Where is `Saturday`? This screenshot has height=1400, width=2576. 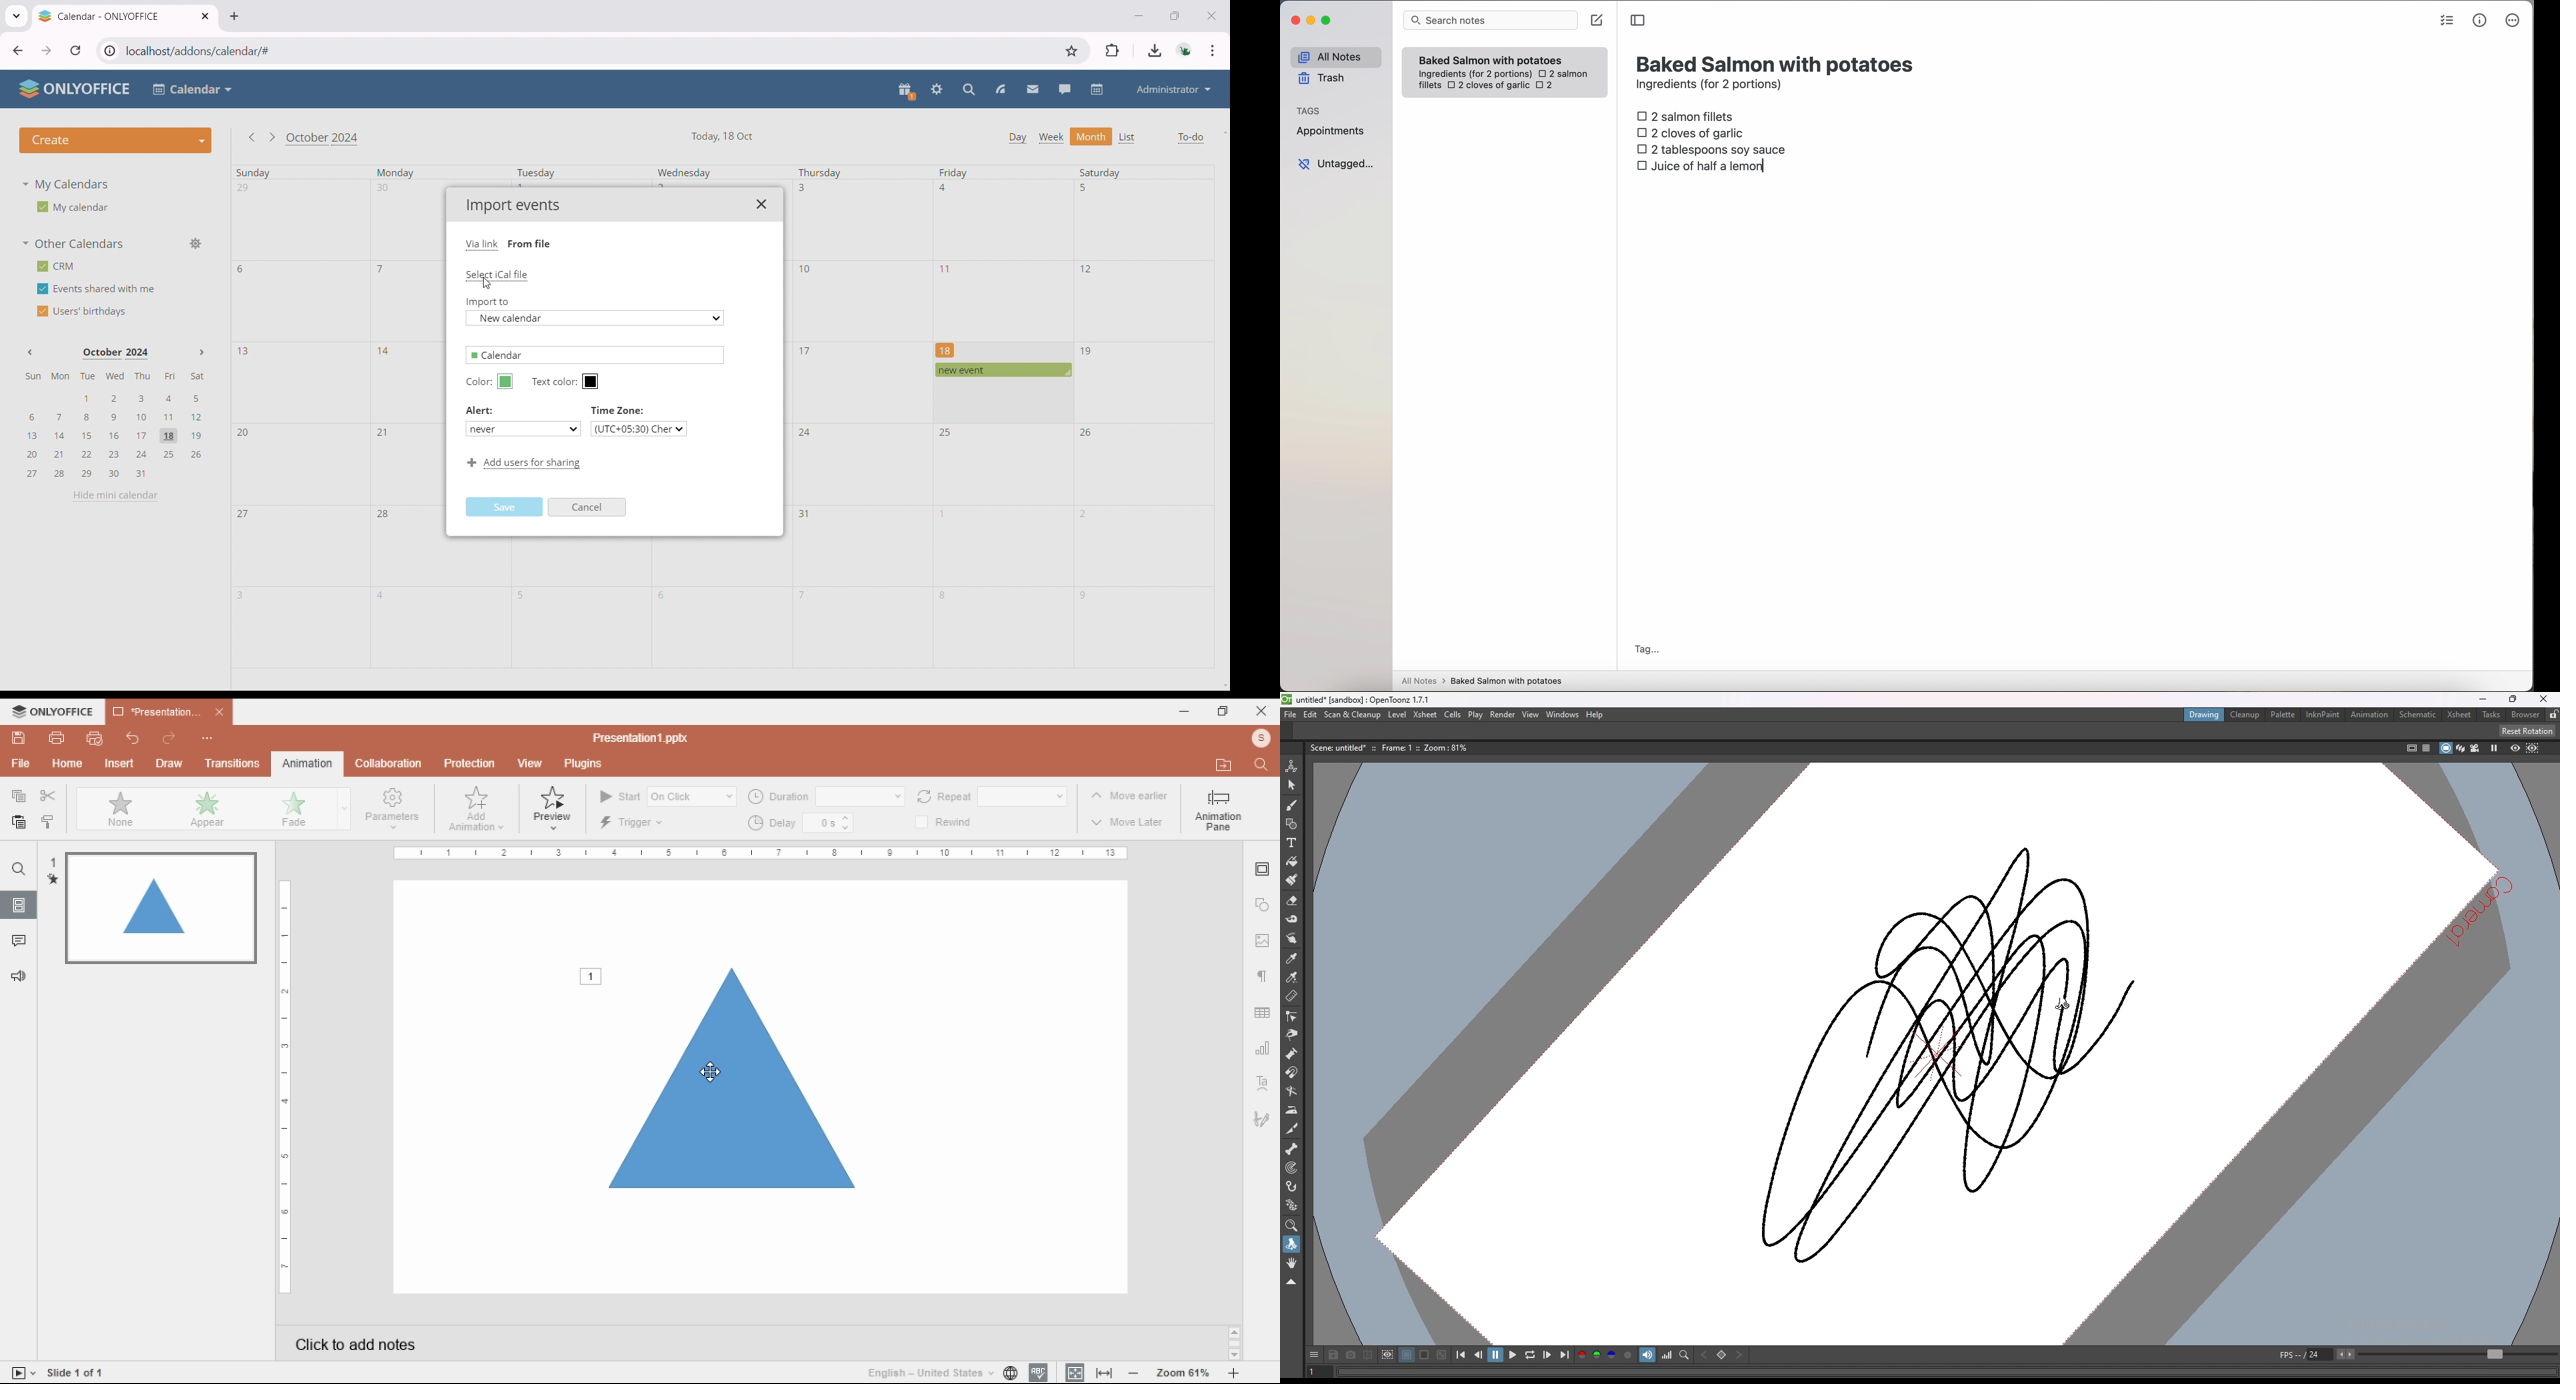
Saturday is located at coordinates (1100, 172).